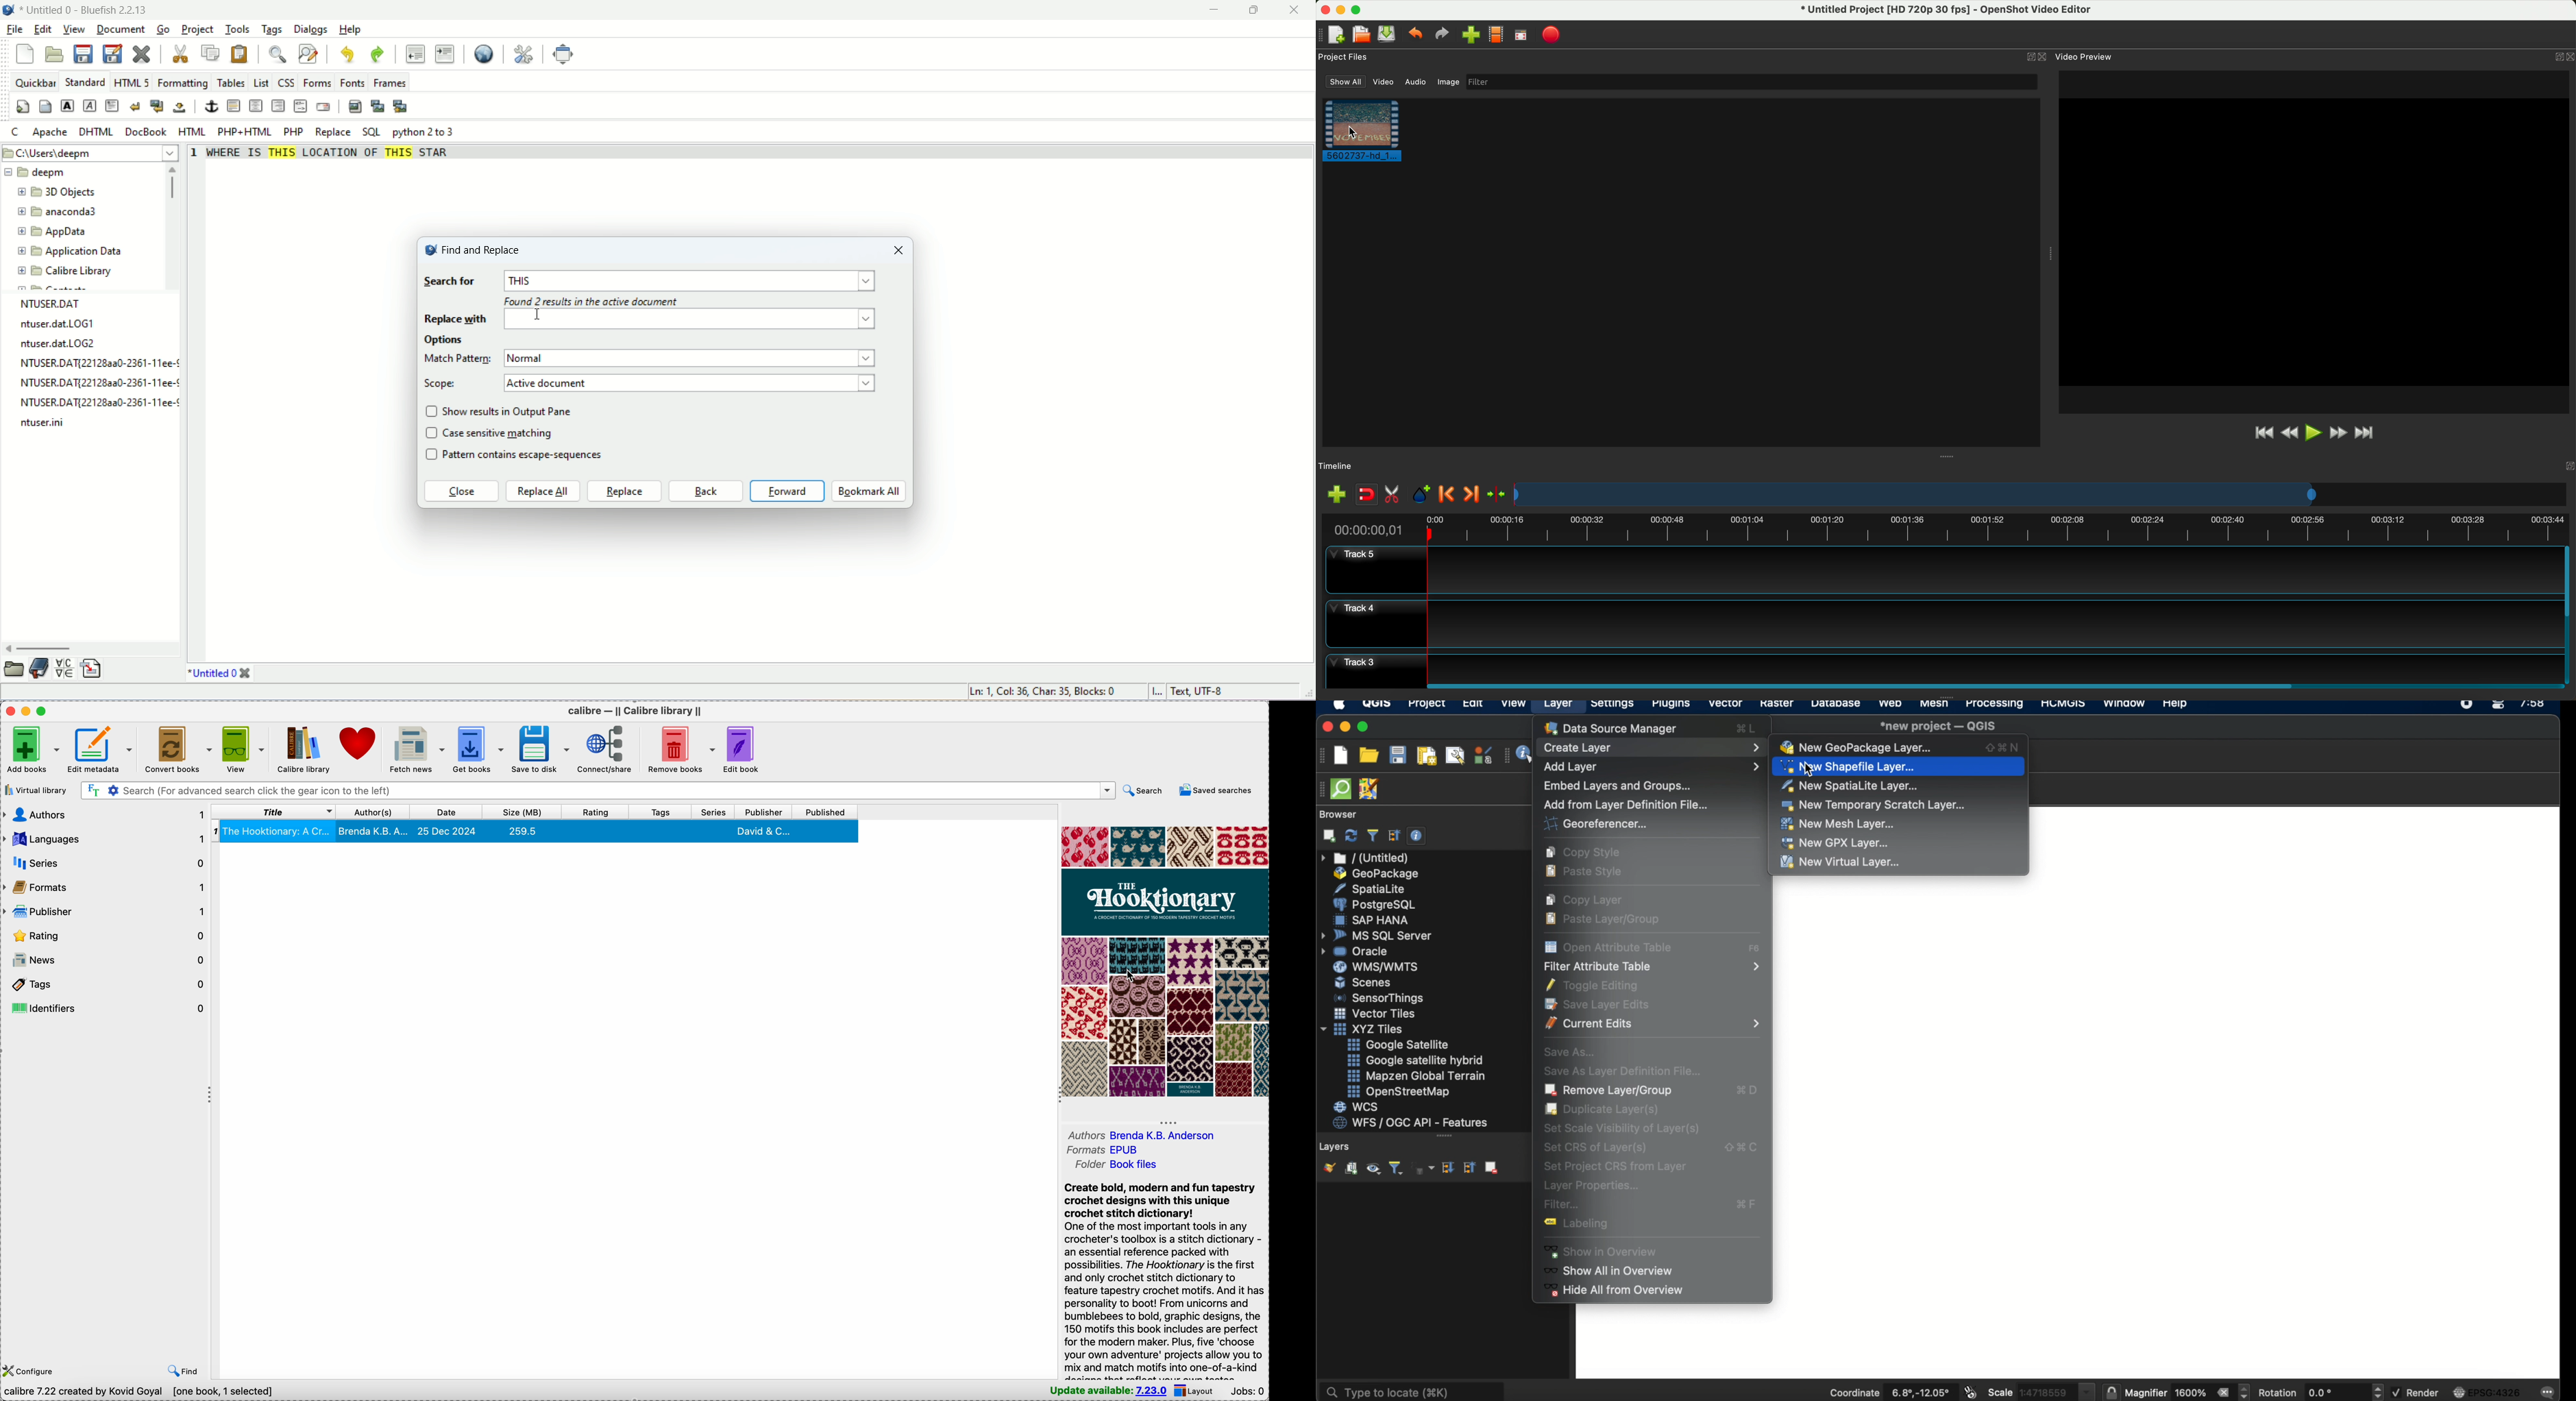  Describe the element at coordinates (682, 748) in the screenshot. I see `remove books` at that location.